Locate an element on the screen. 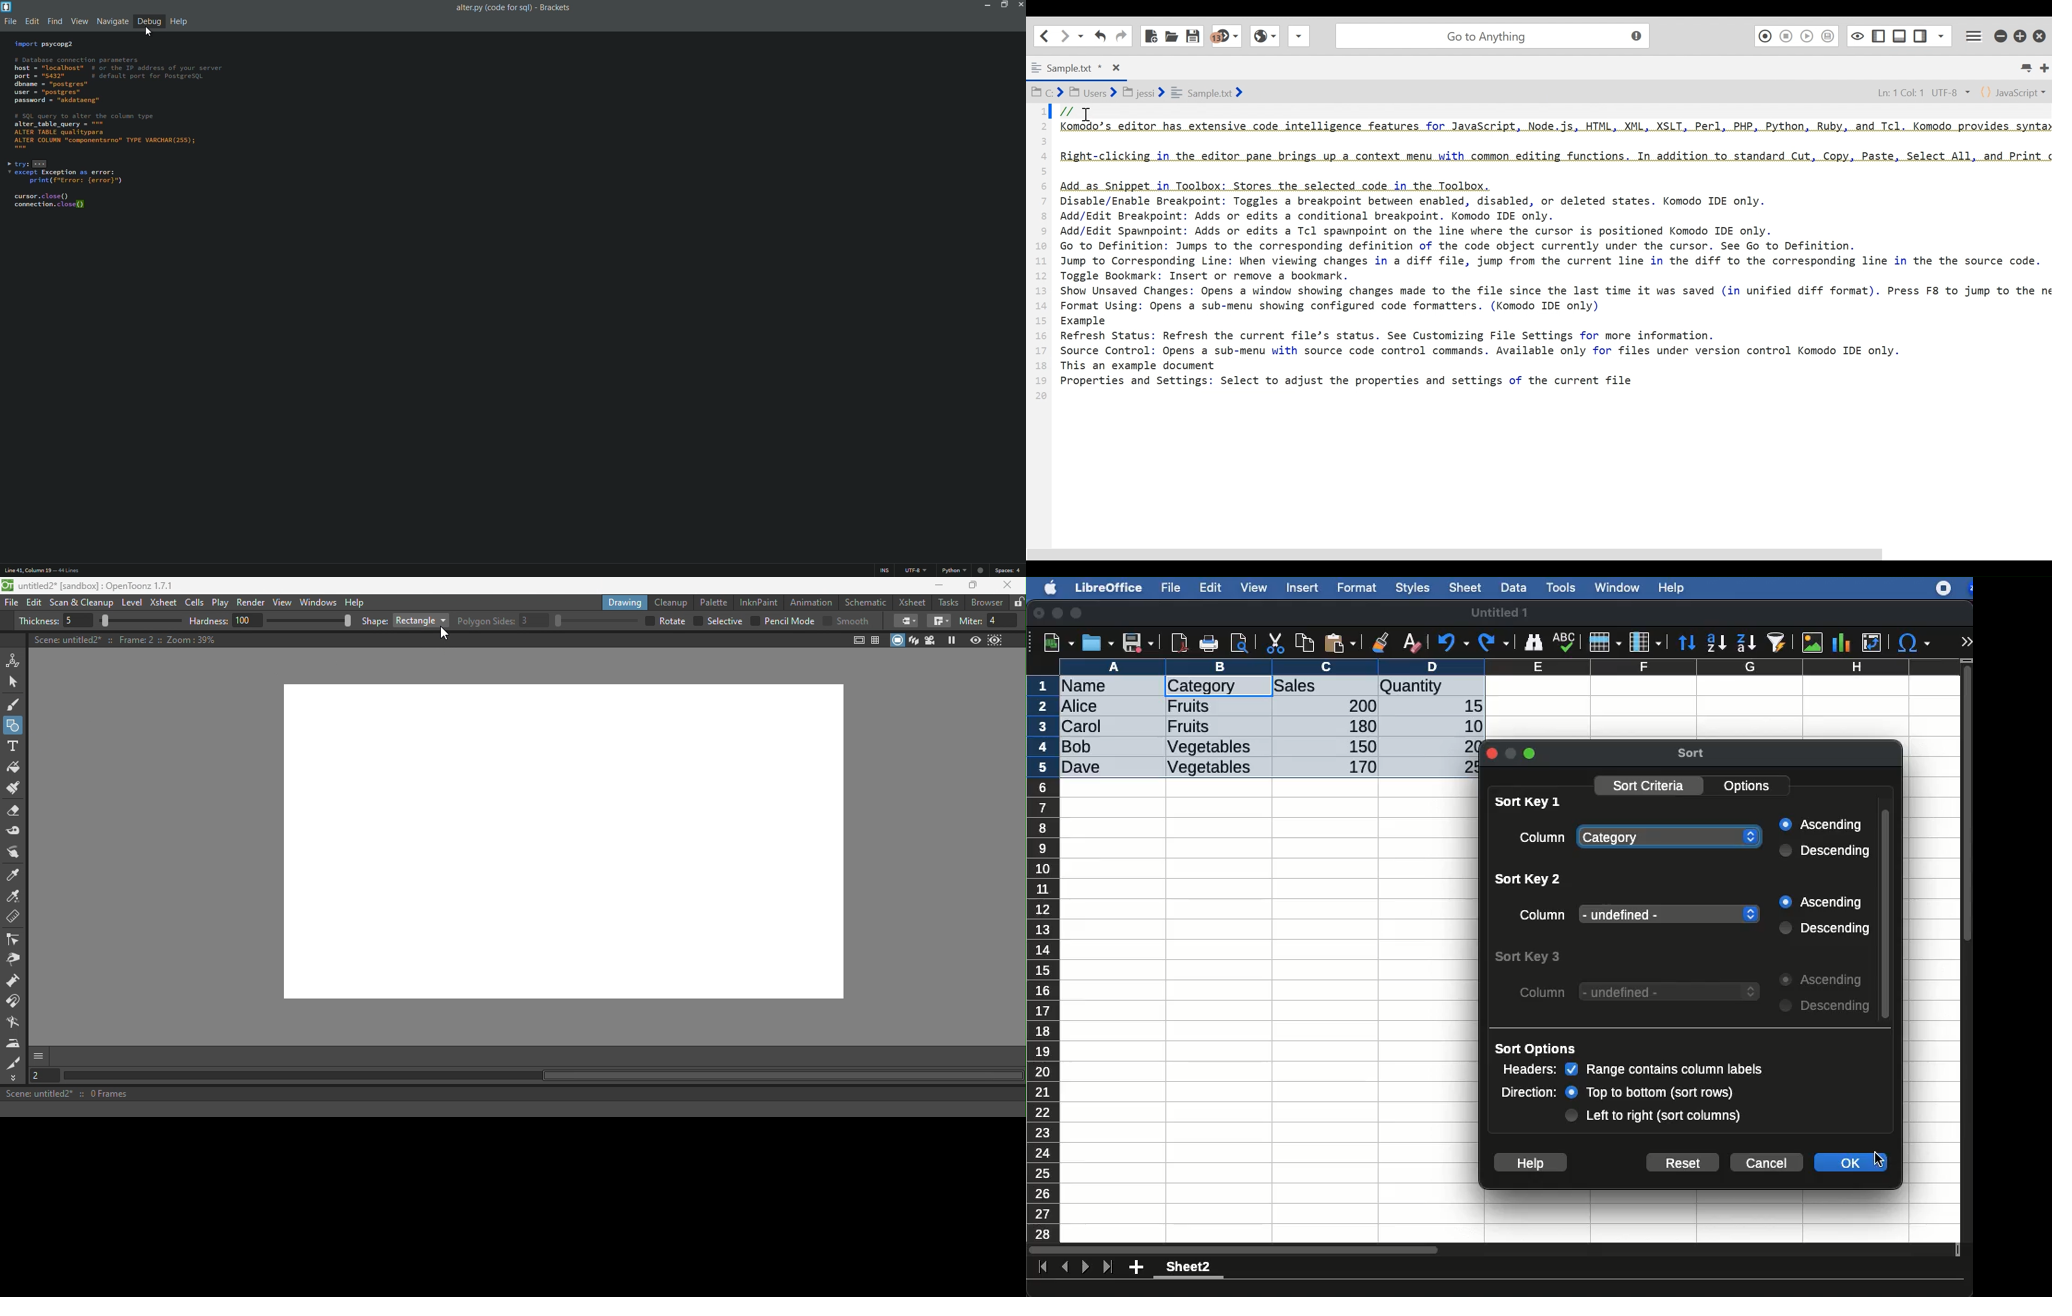 The image size is (2072, 1316). sort is located at coordinates (1686, 643).